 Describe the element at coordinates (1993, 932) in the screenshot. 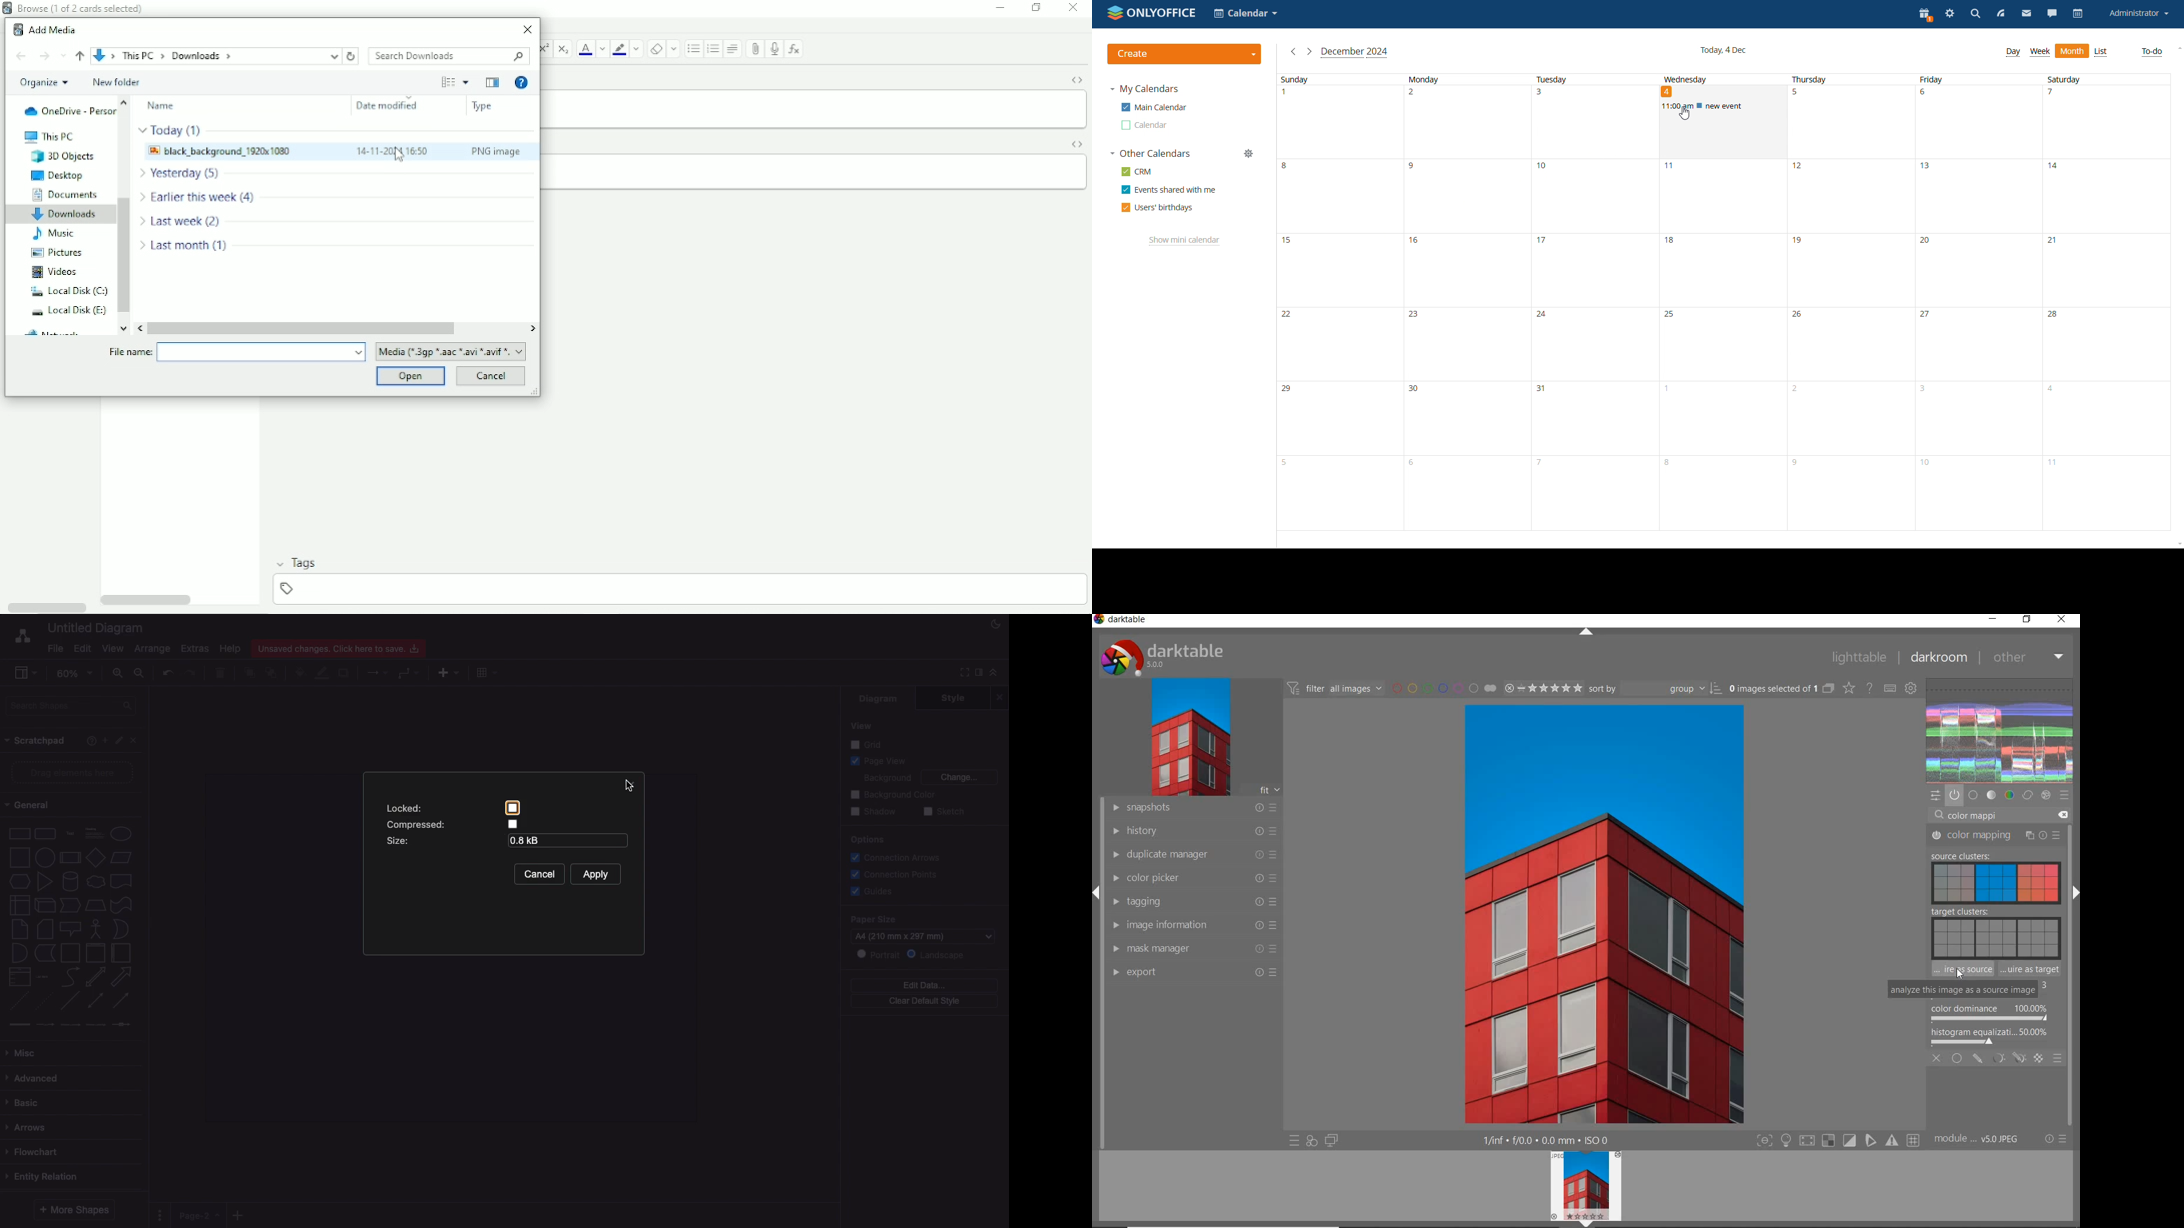

I see `TARGET CLUSTERS` at that location.